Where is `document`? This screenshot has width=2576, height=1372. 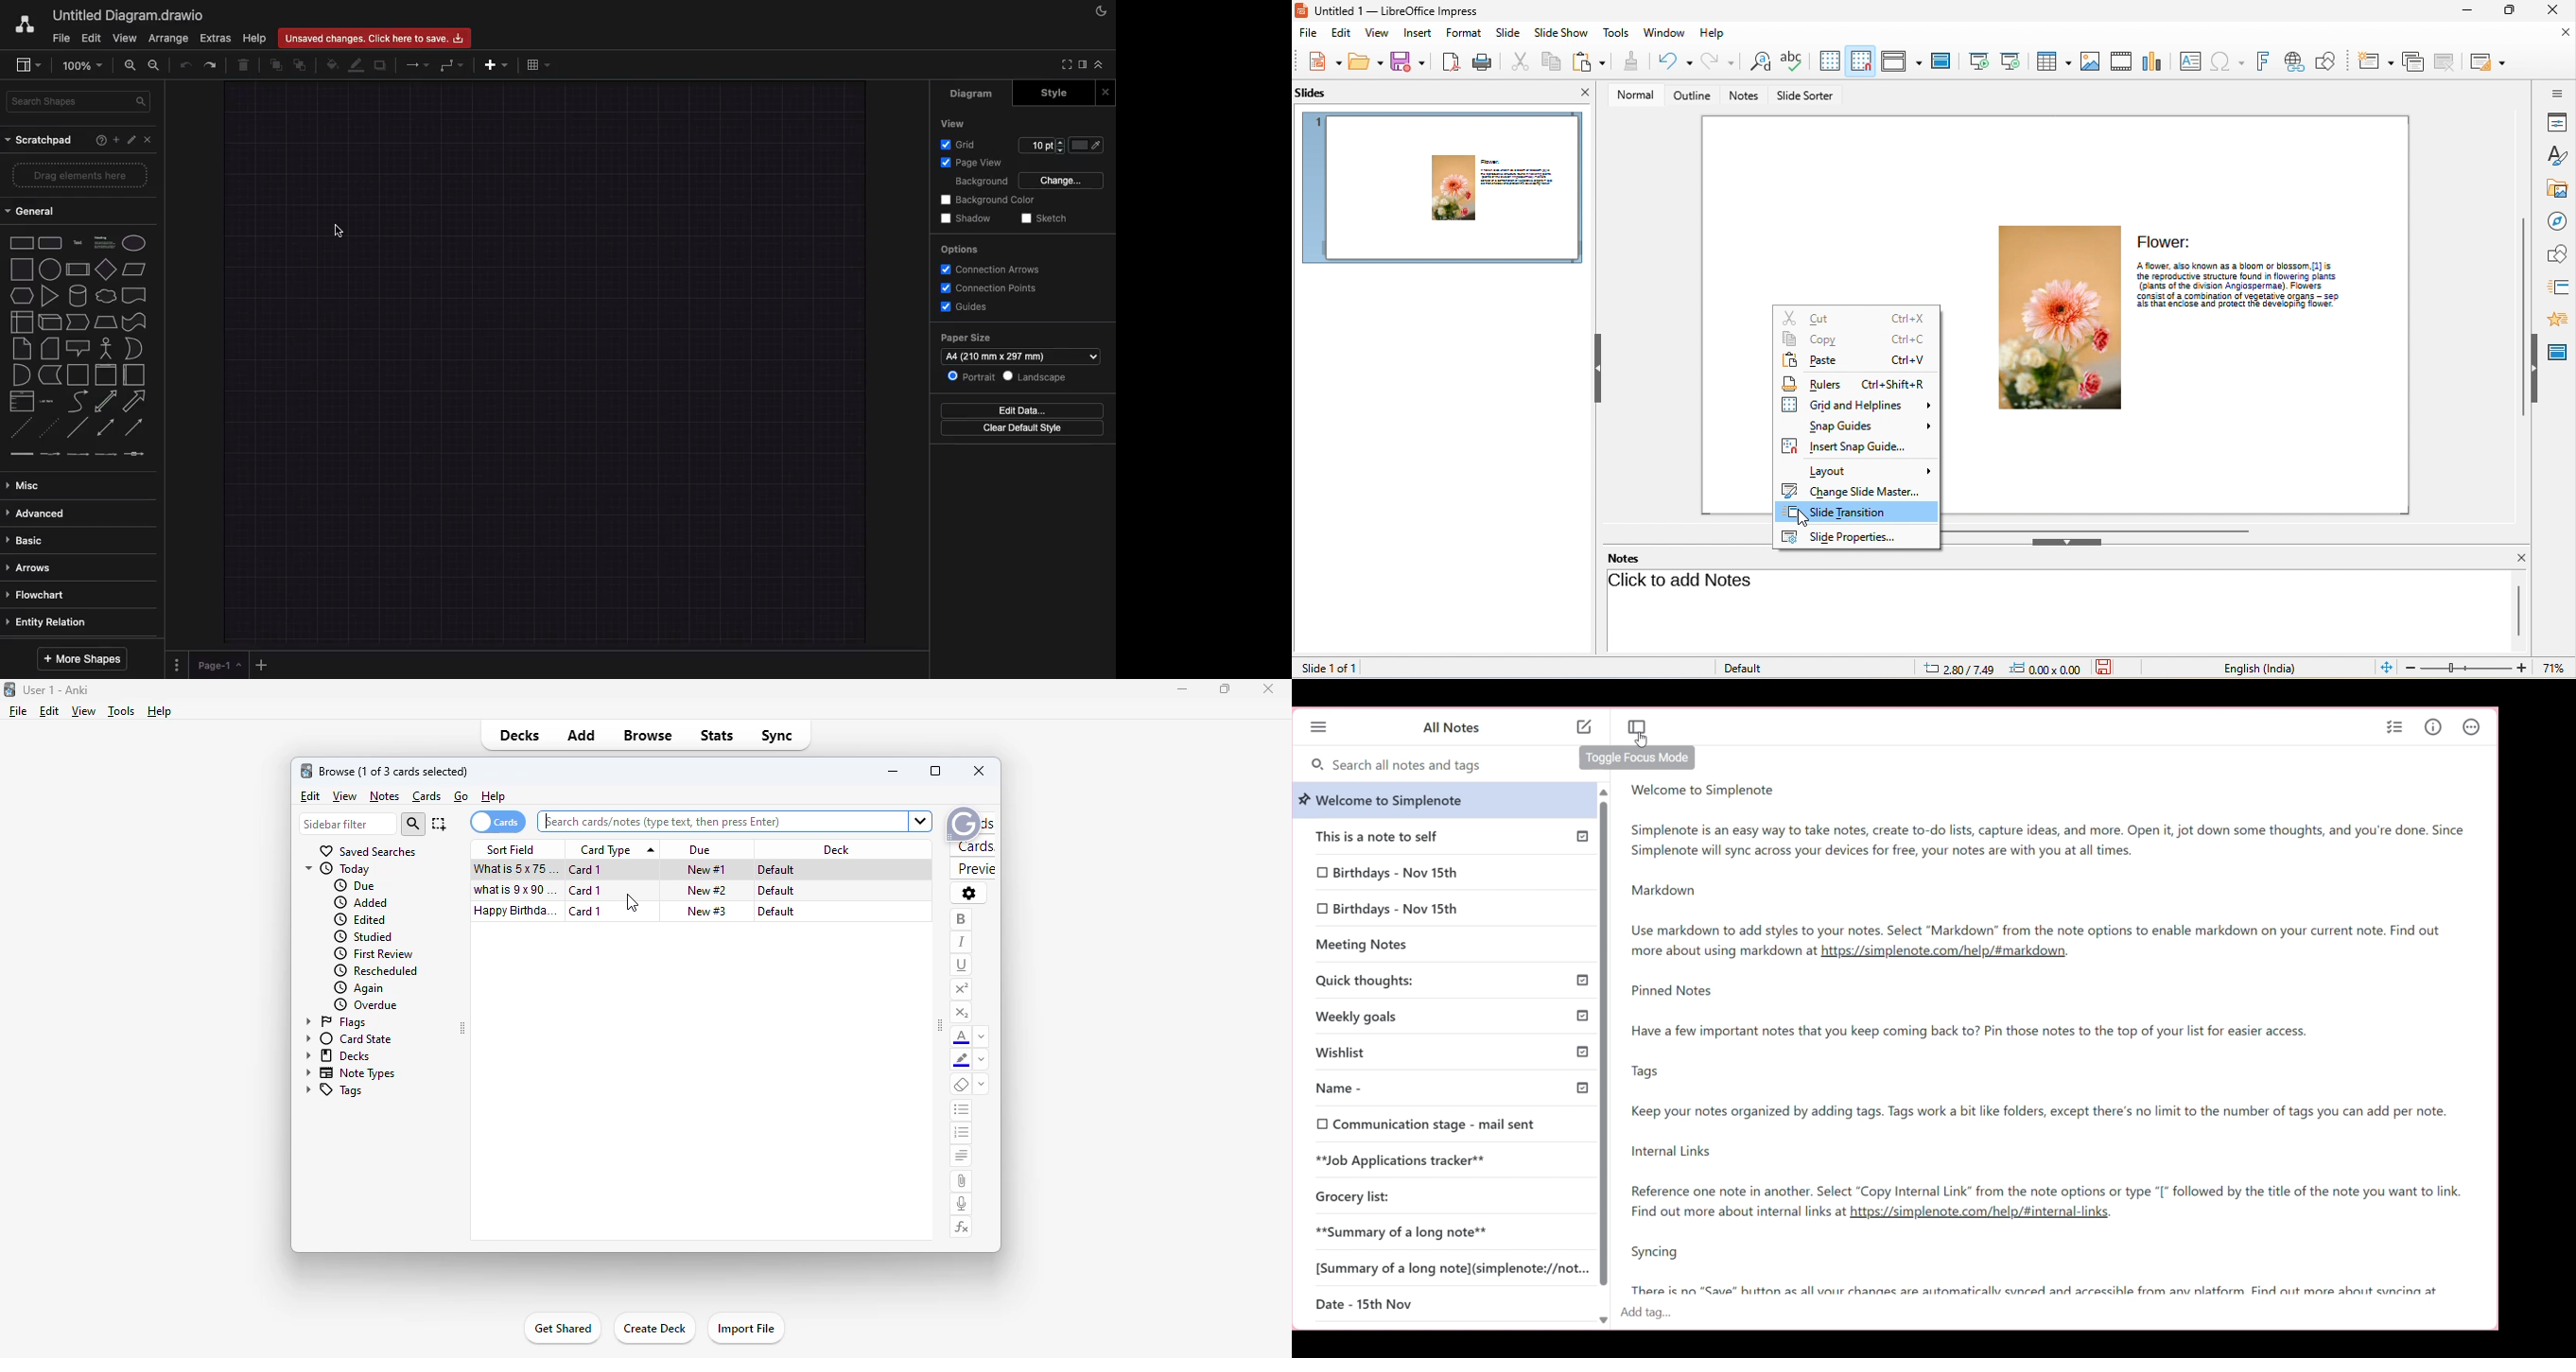 document is located at coordinates (134, 297).